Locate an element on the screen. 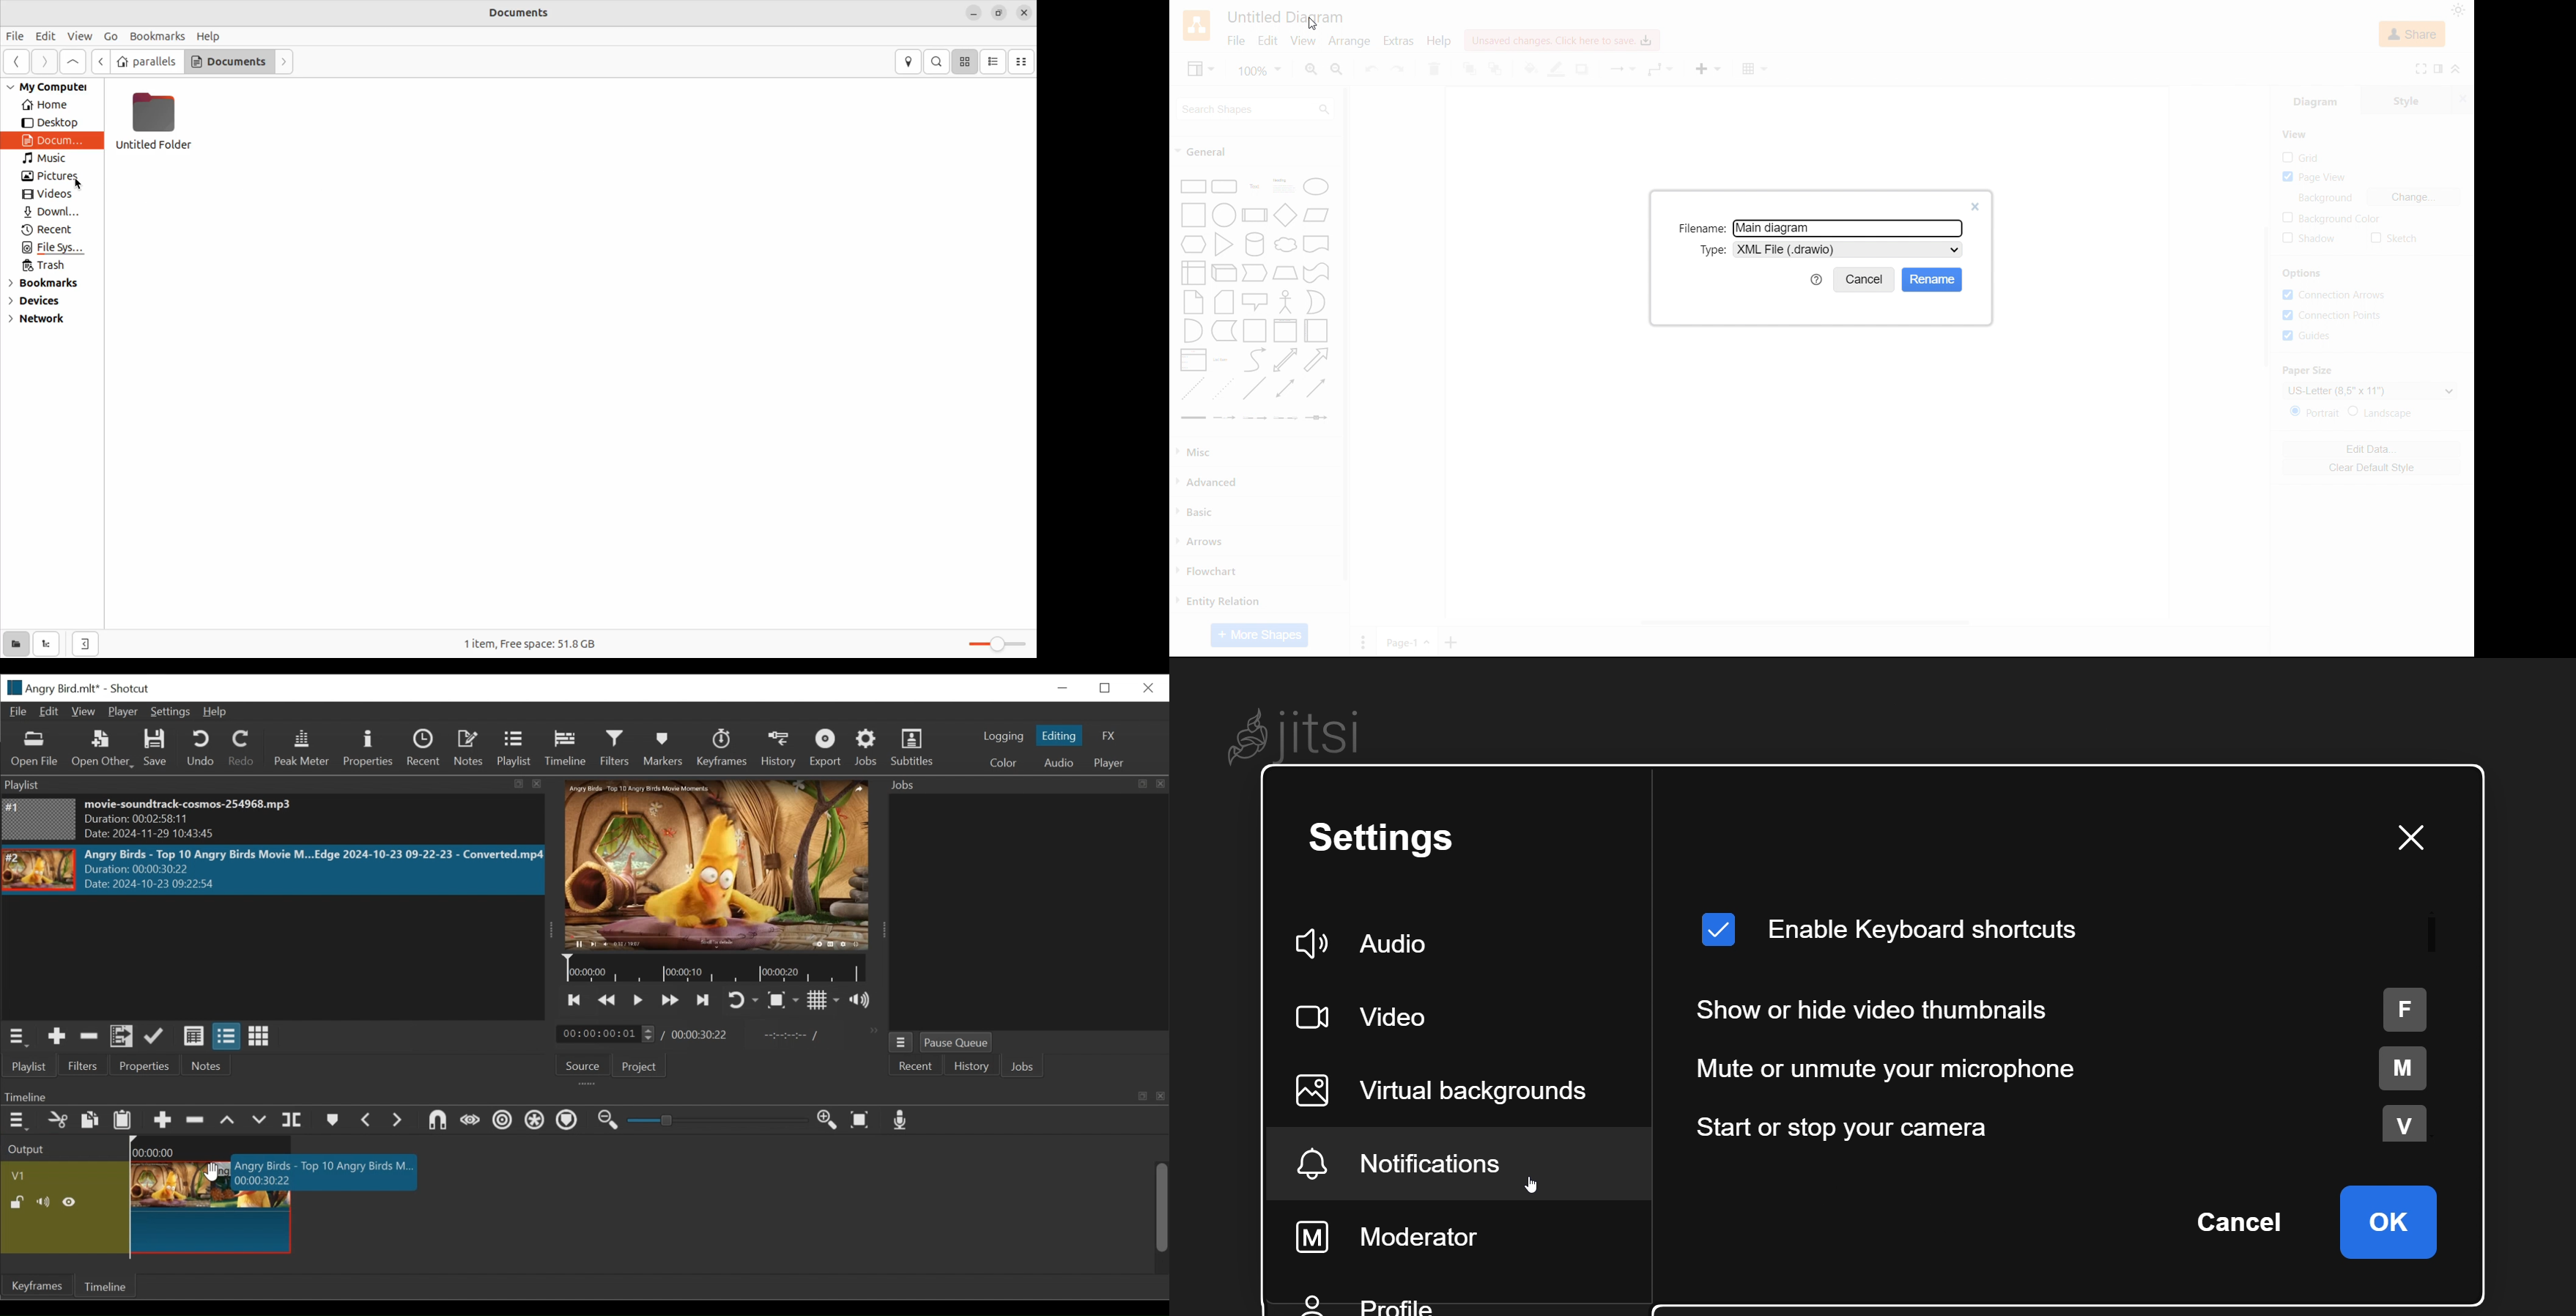 Image resolution: width=2576 pixels, height=1316 pixels. guides  is located at coordinates (2306, 335).